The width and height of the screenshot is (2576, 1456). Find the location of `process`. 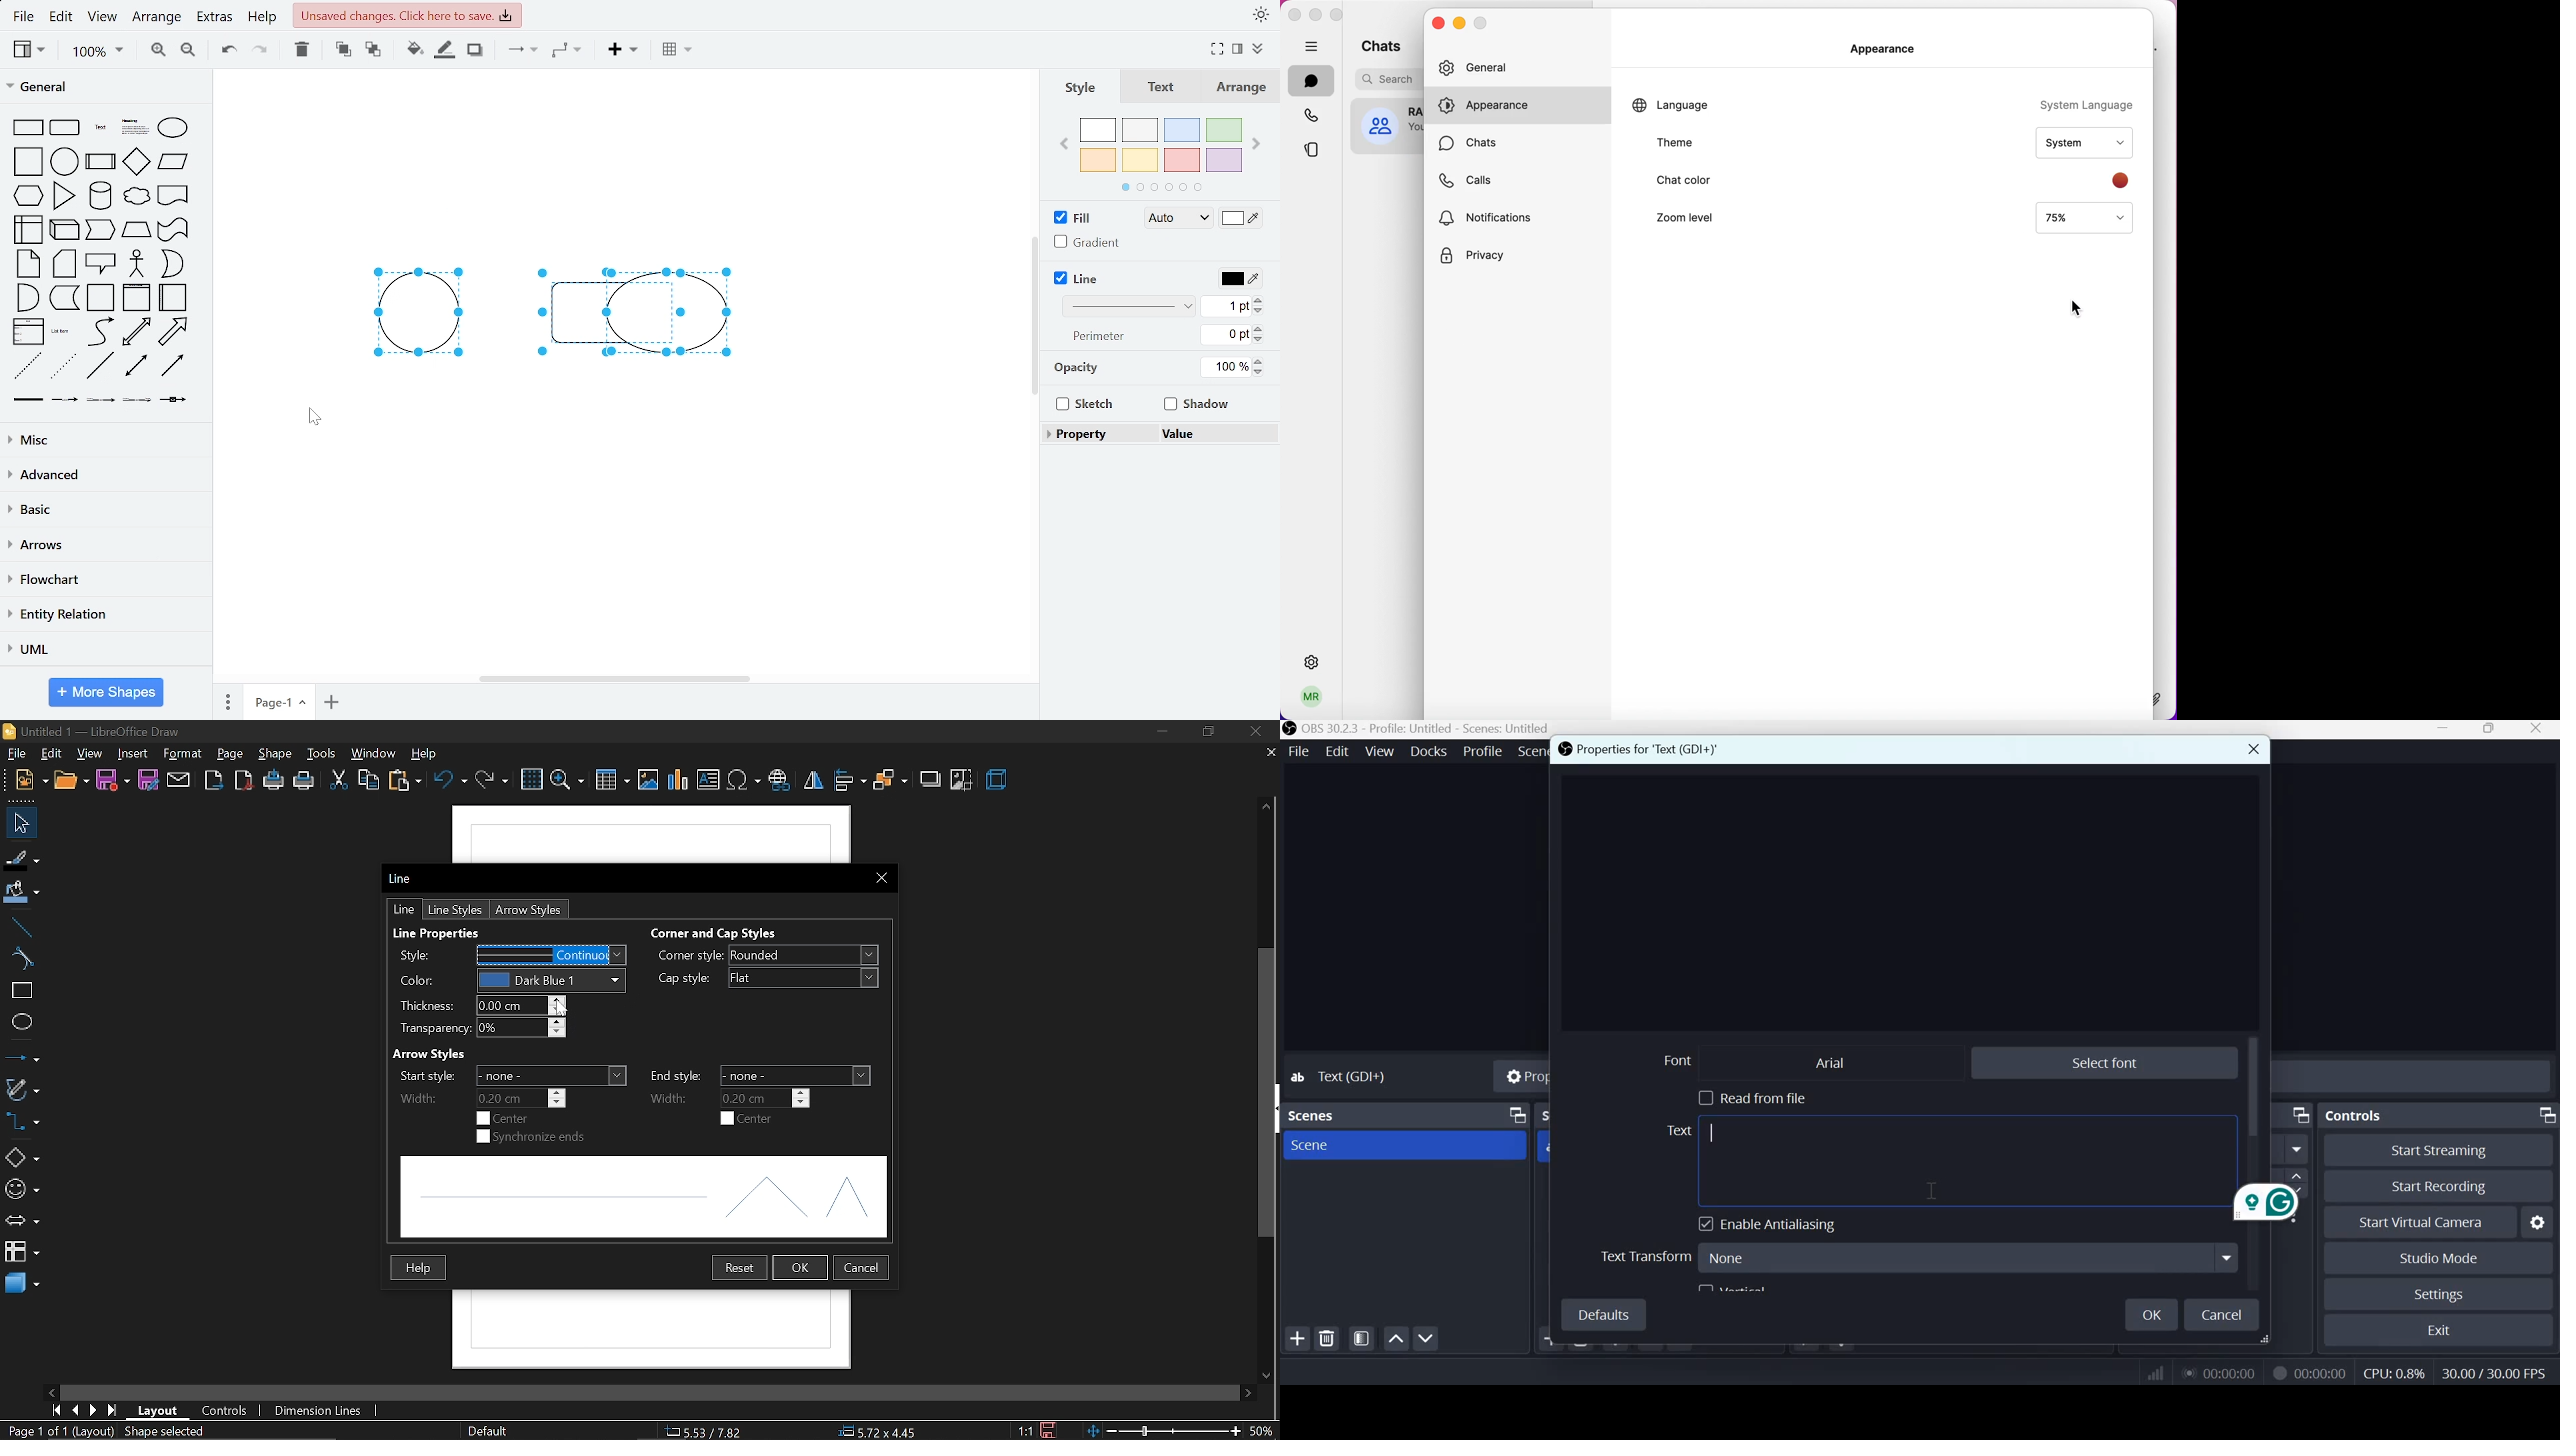

process is located at coordinates (101, 161).